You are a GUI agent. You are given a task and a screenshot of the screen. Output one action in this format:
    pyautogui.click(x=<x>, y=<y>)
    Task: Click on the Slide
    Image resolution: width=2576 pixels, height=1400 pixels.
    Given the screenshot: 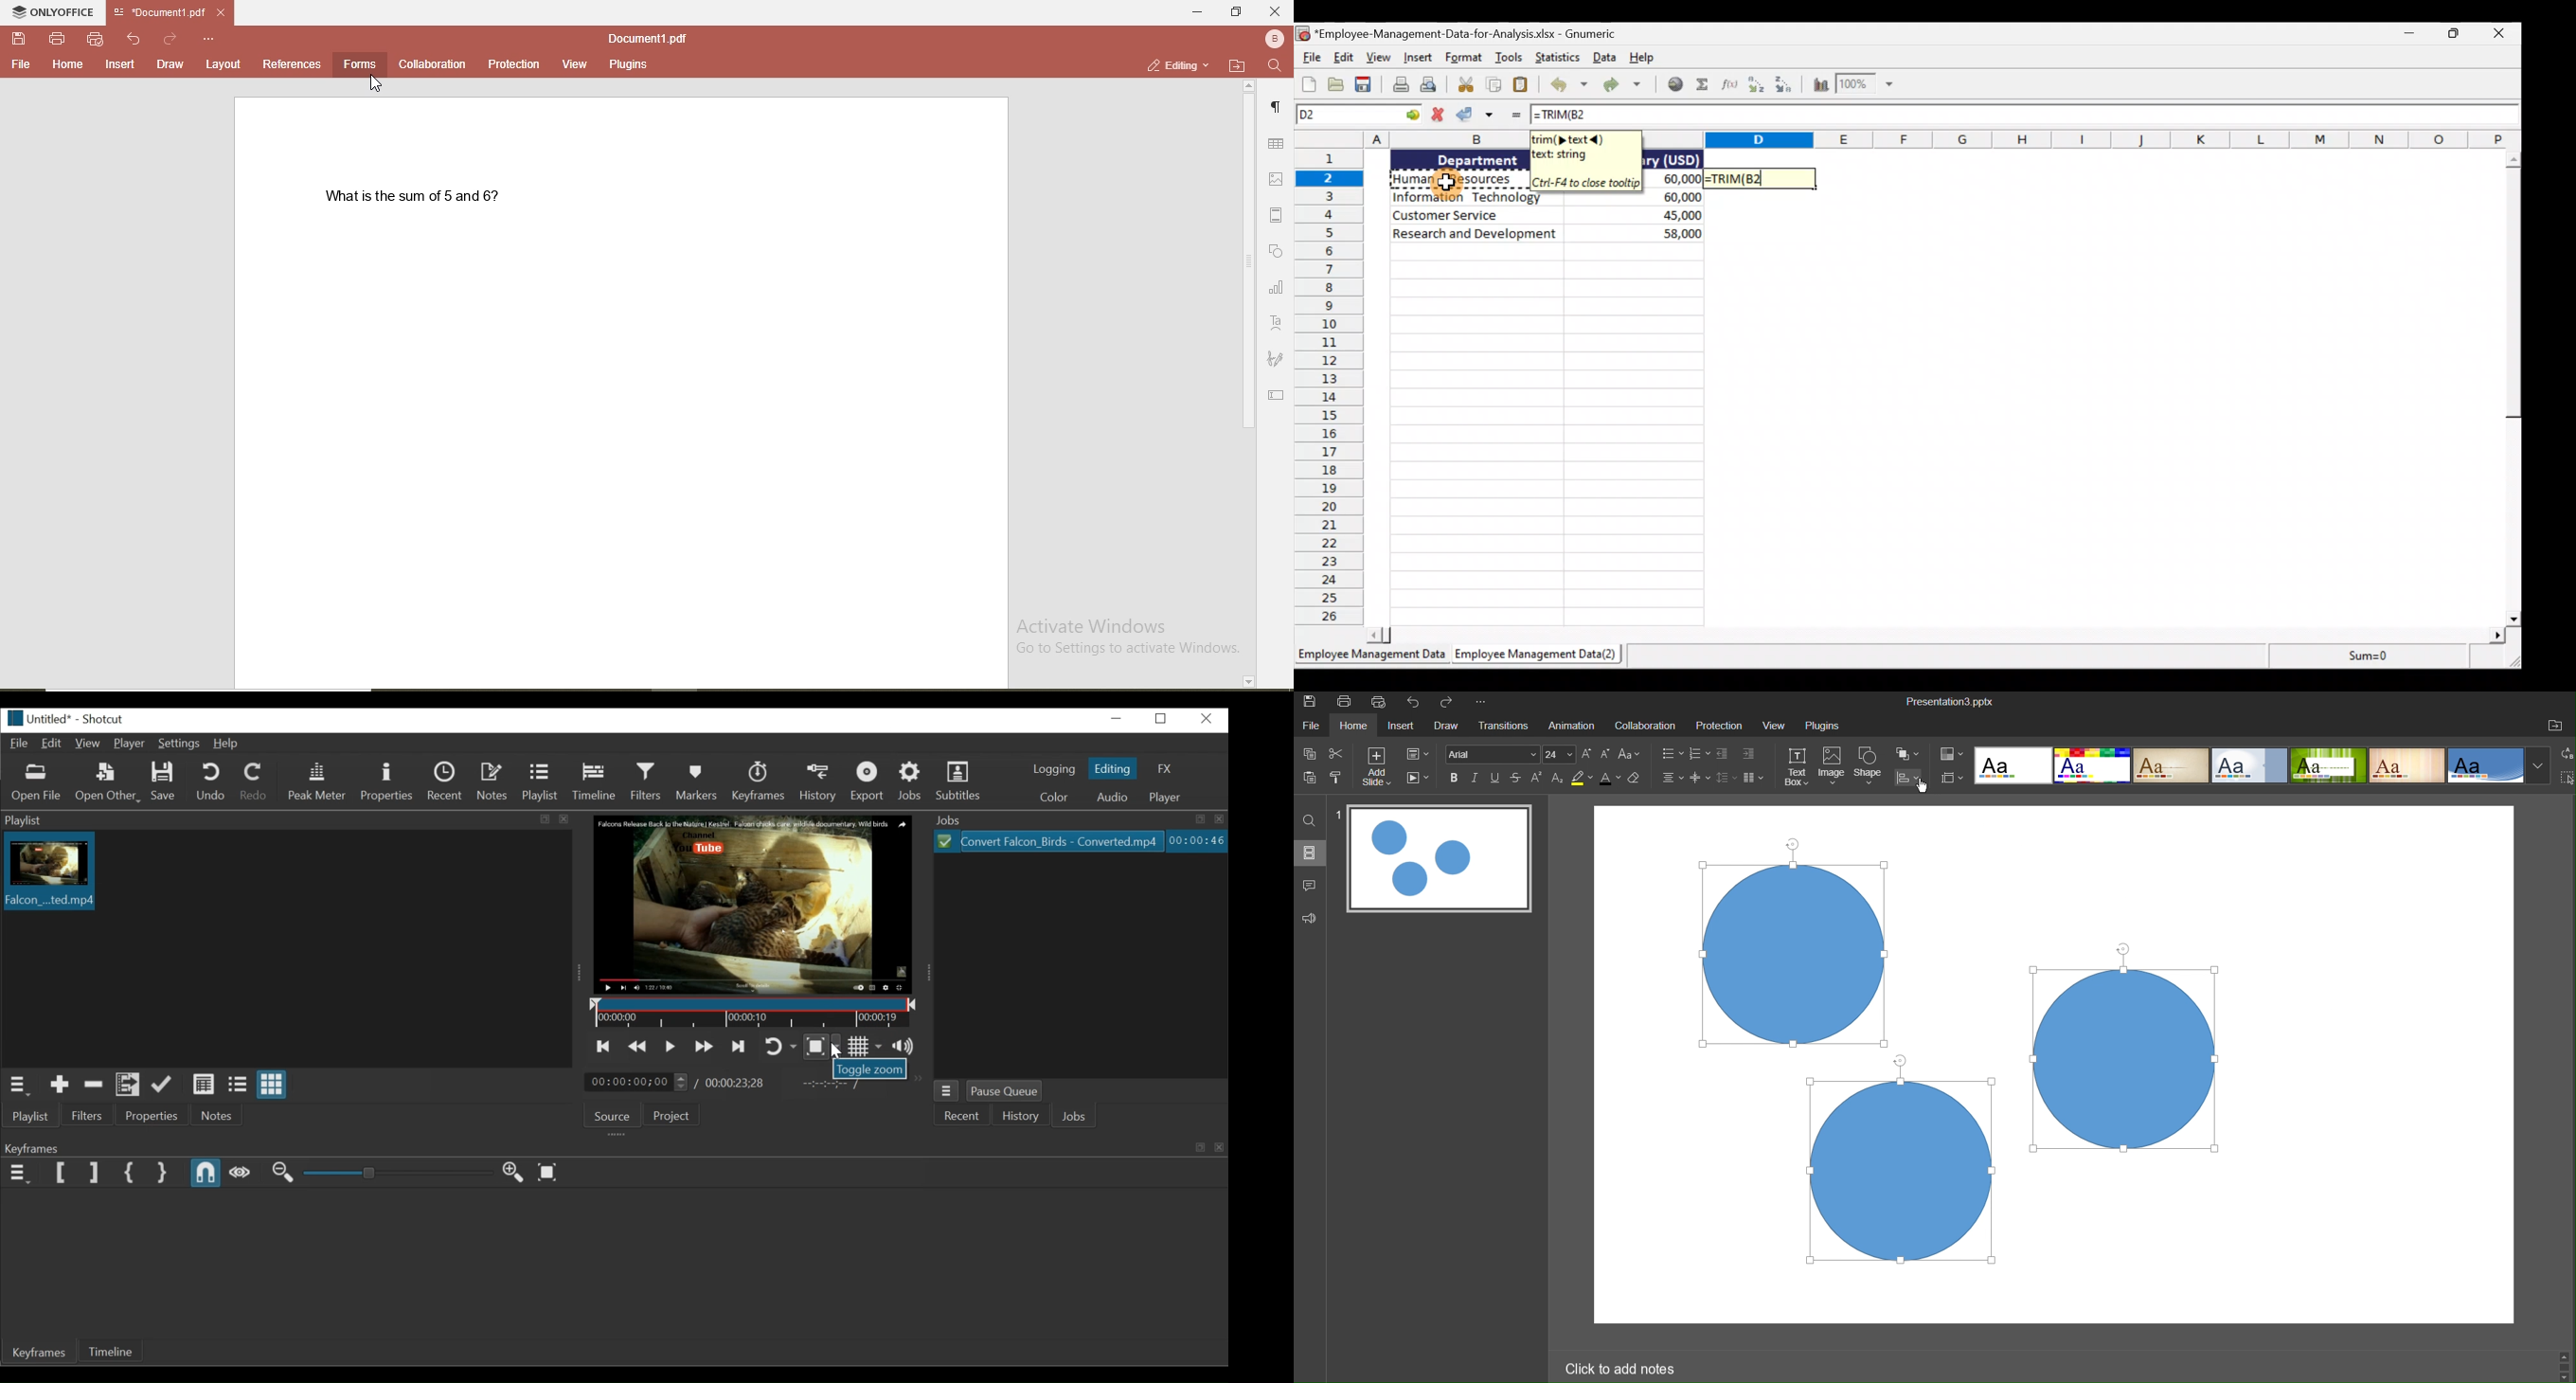 What is the action you would take?
    pyautogui.click(x=1309, y=856)
    